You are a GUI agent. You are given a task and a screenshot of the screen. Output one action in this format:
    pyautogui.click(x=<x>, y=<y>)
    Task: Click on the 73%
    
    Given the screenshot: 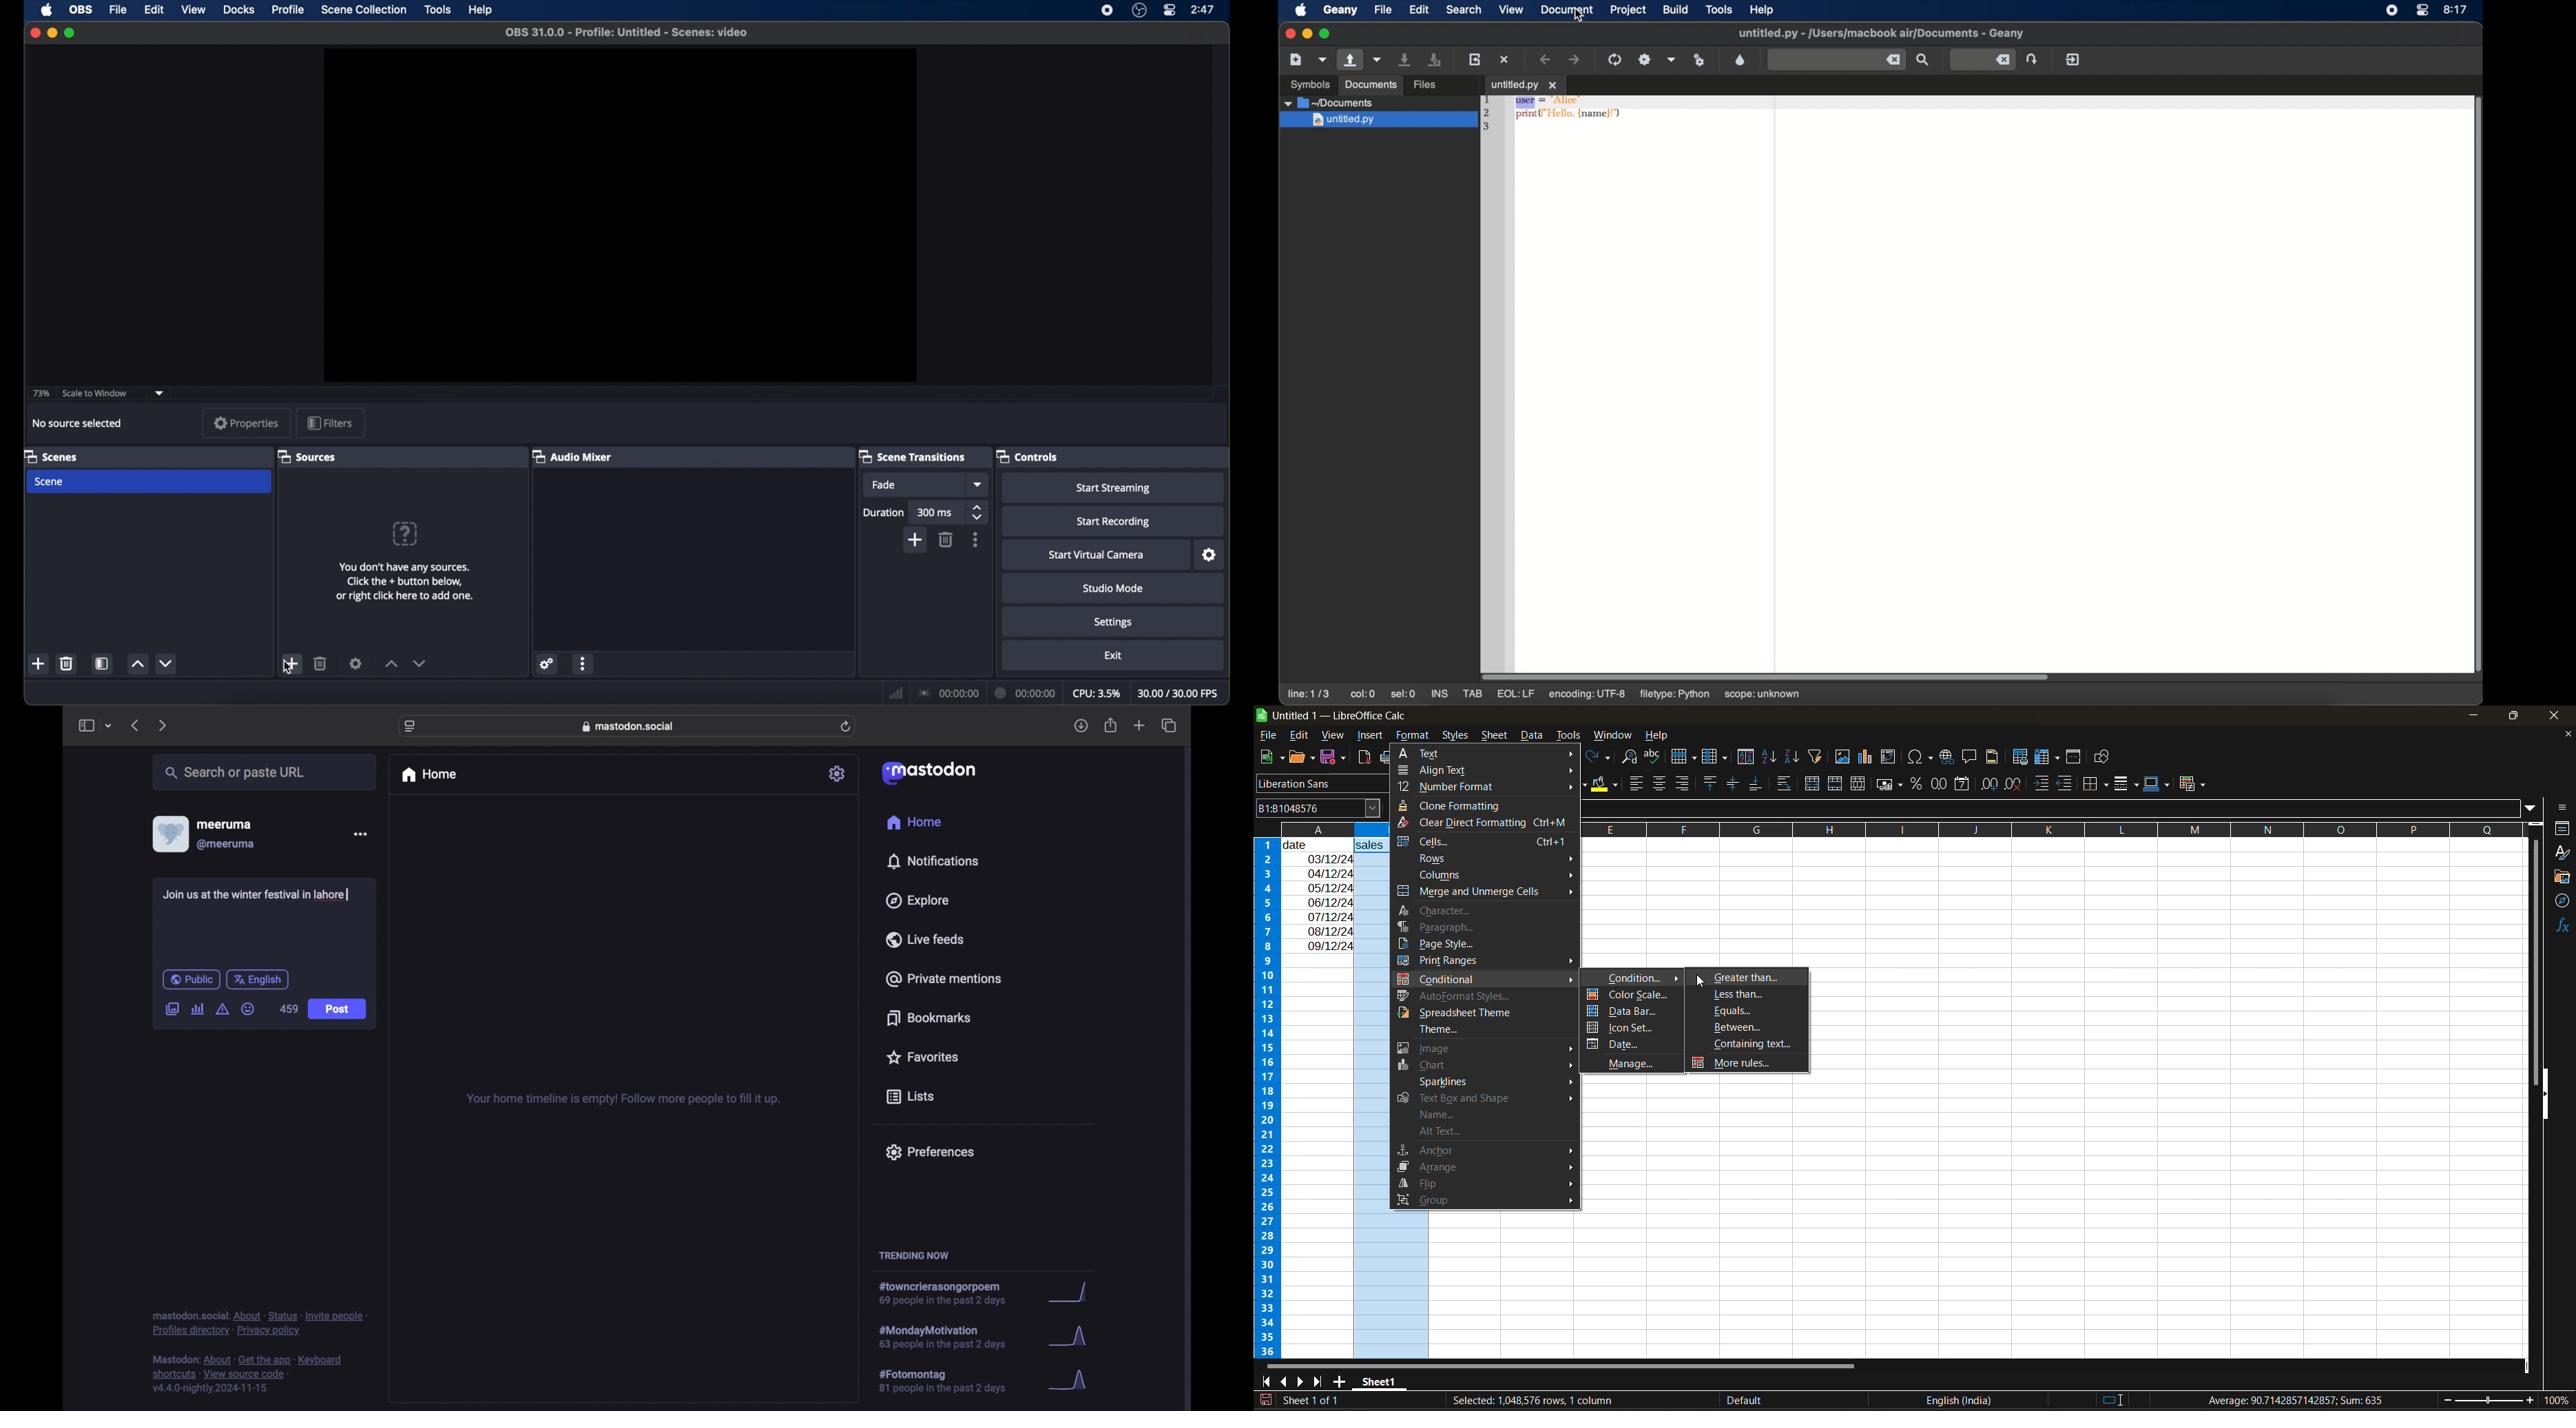 What is the action you would take?
    pyautogui.click(x=42, y=394)
    